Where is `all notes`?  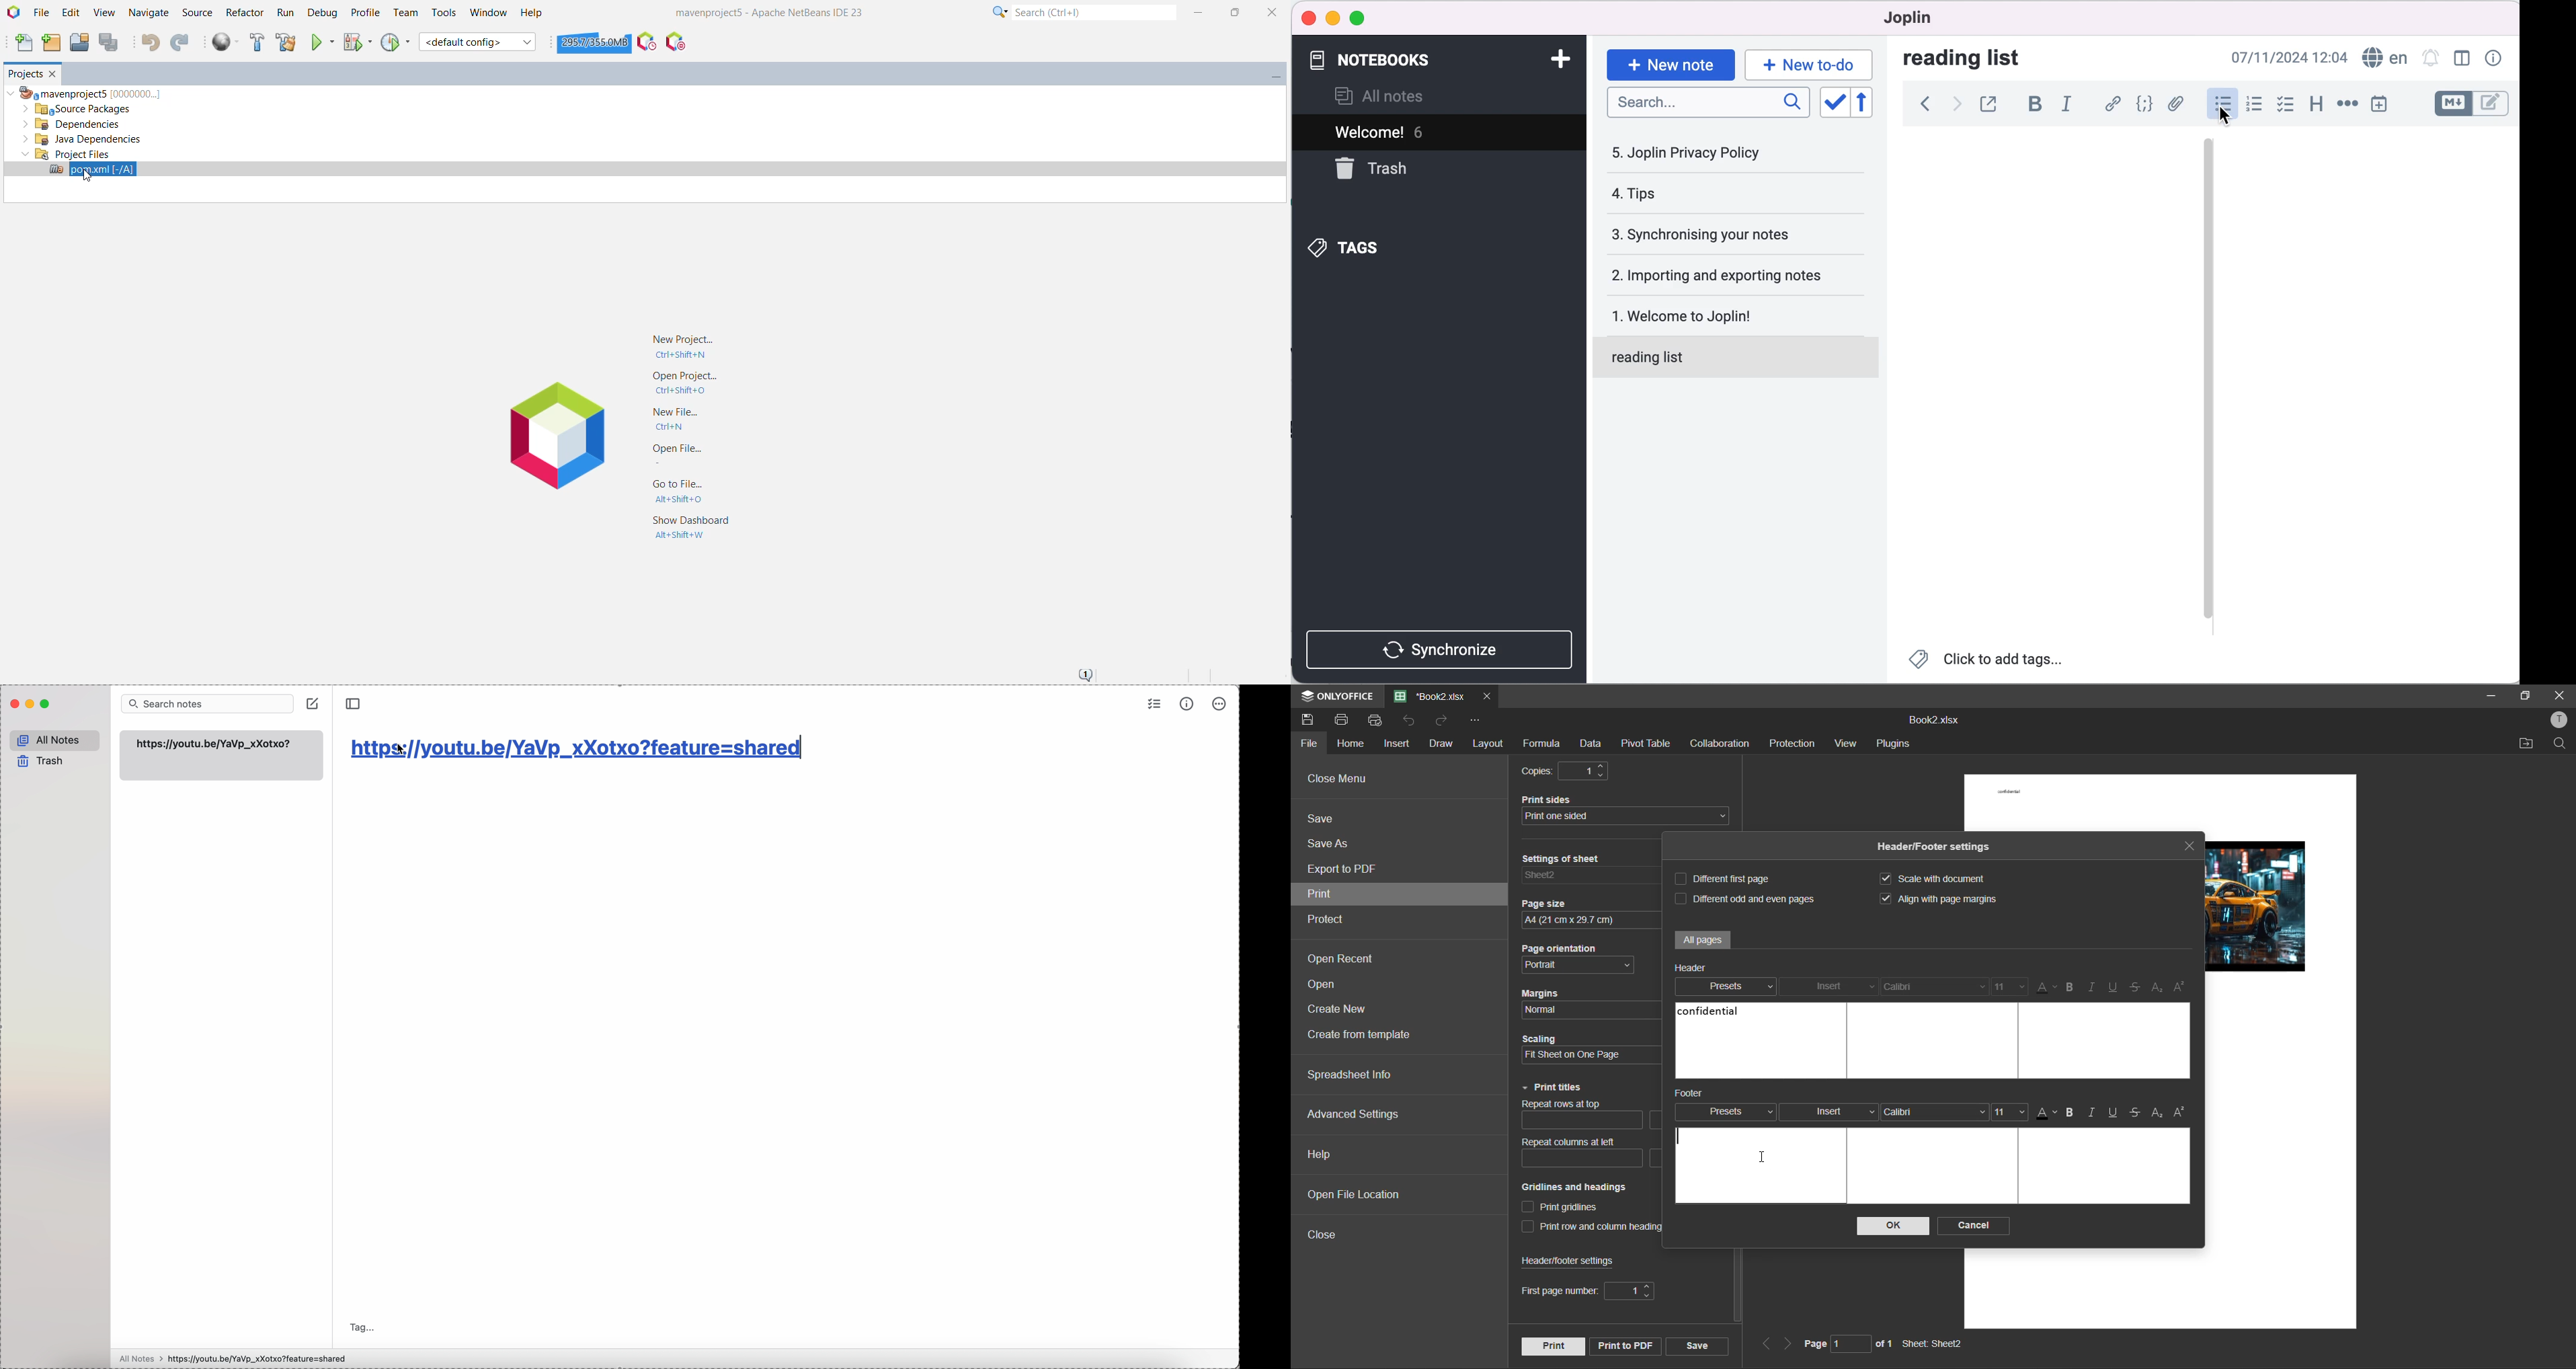
all notes is located at coordinates (1398, 96).